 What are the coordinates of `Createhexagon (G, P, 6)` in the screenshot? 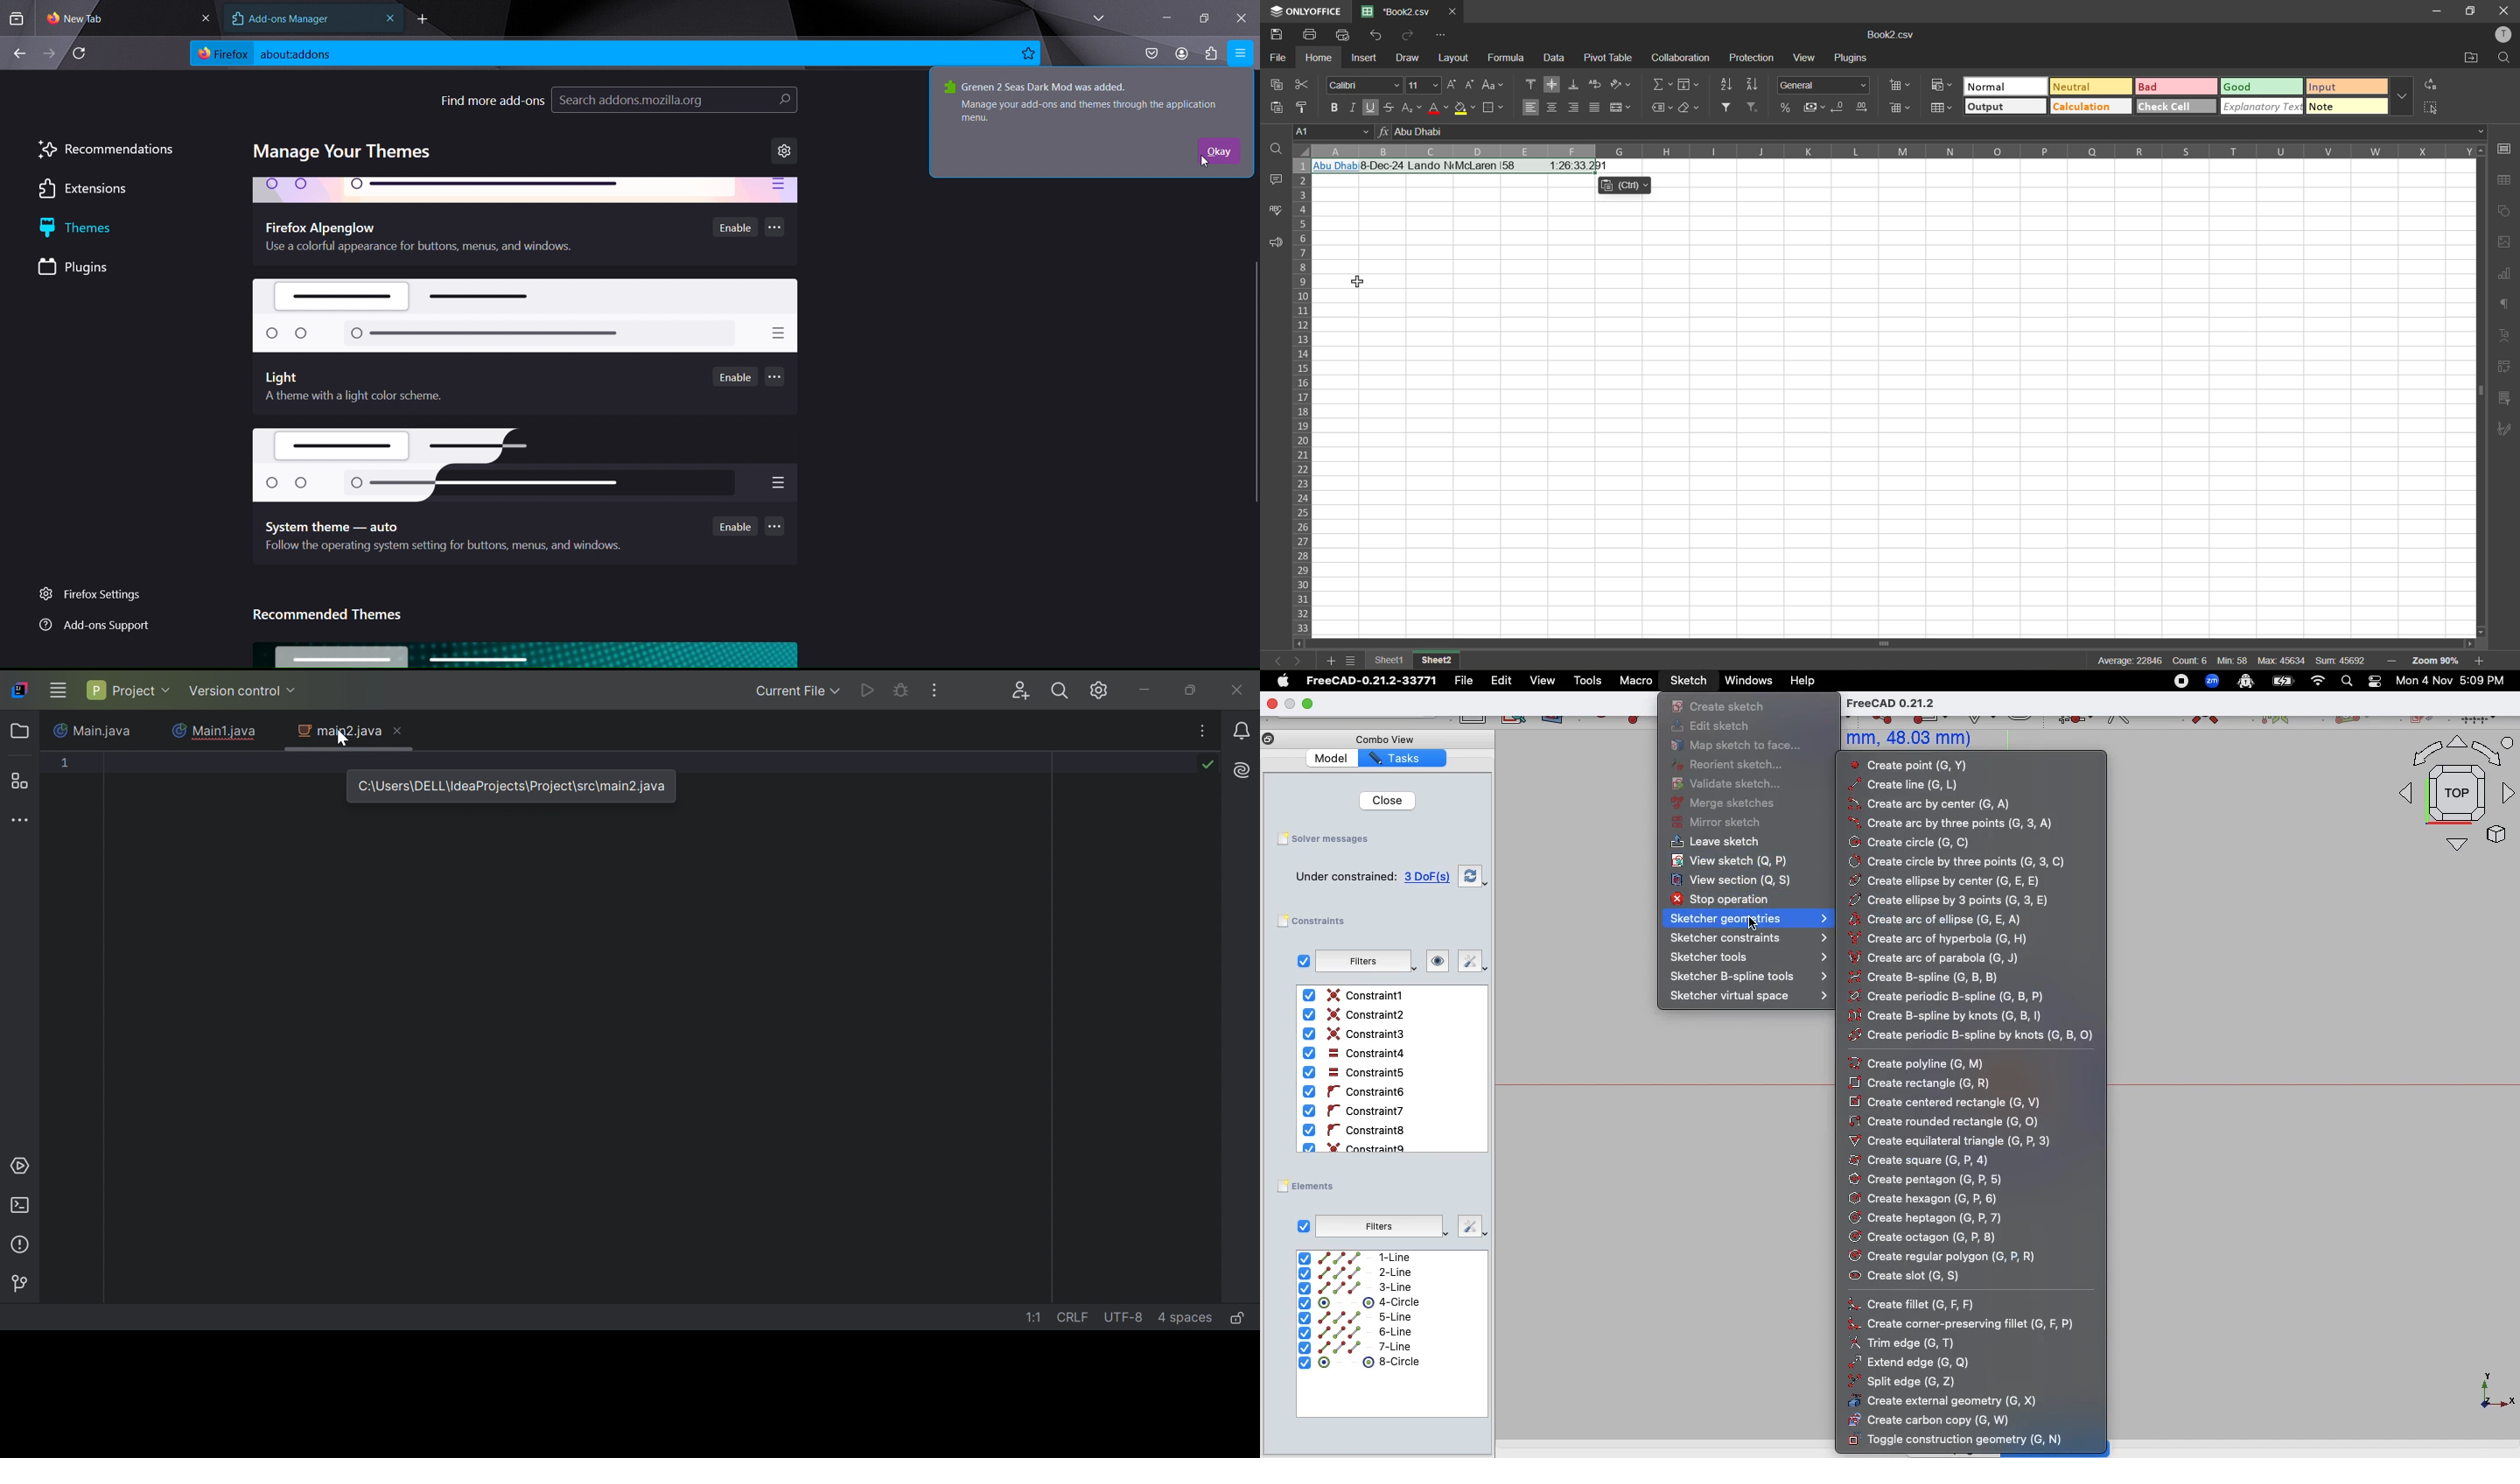 It's located at (1927, 1197).